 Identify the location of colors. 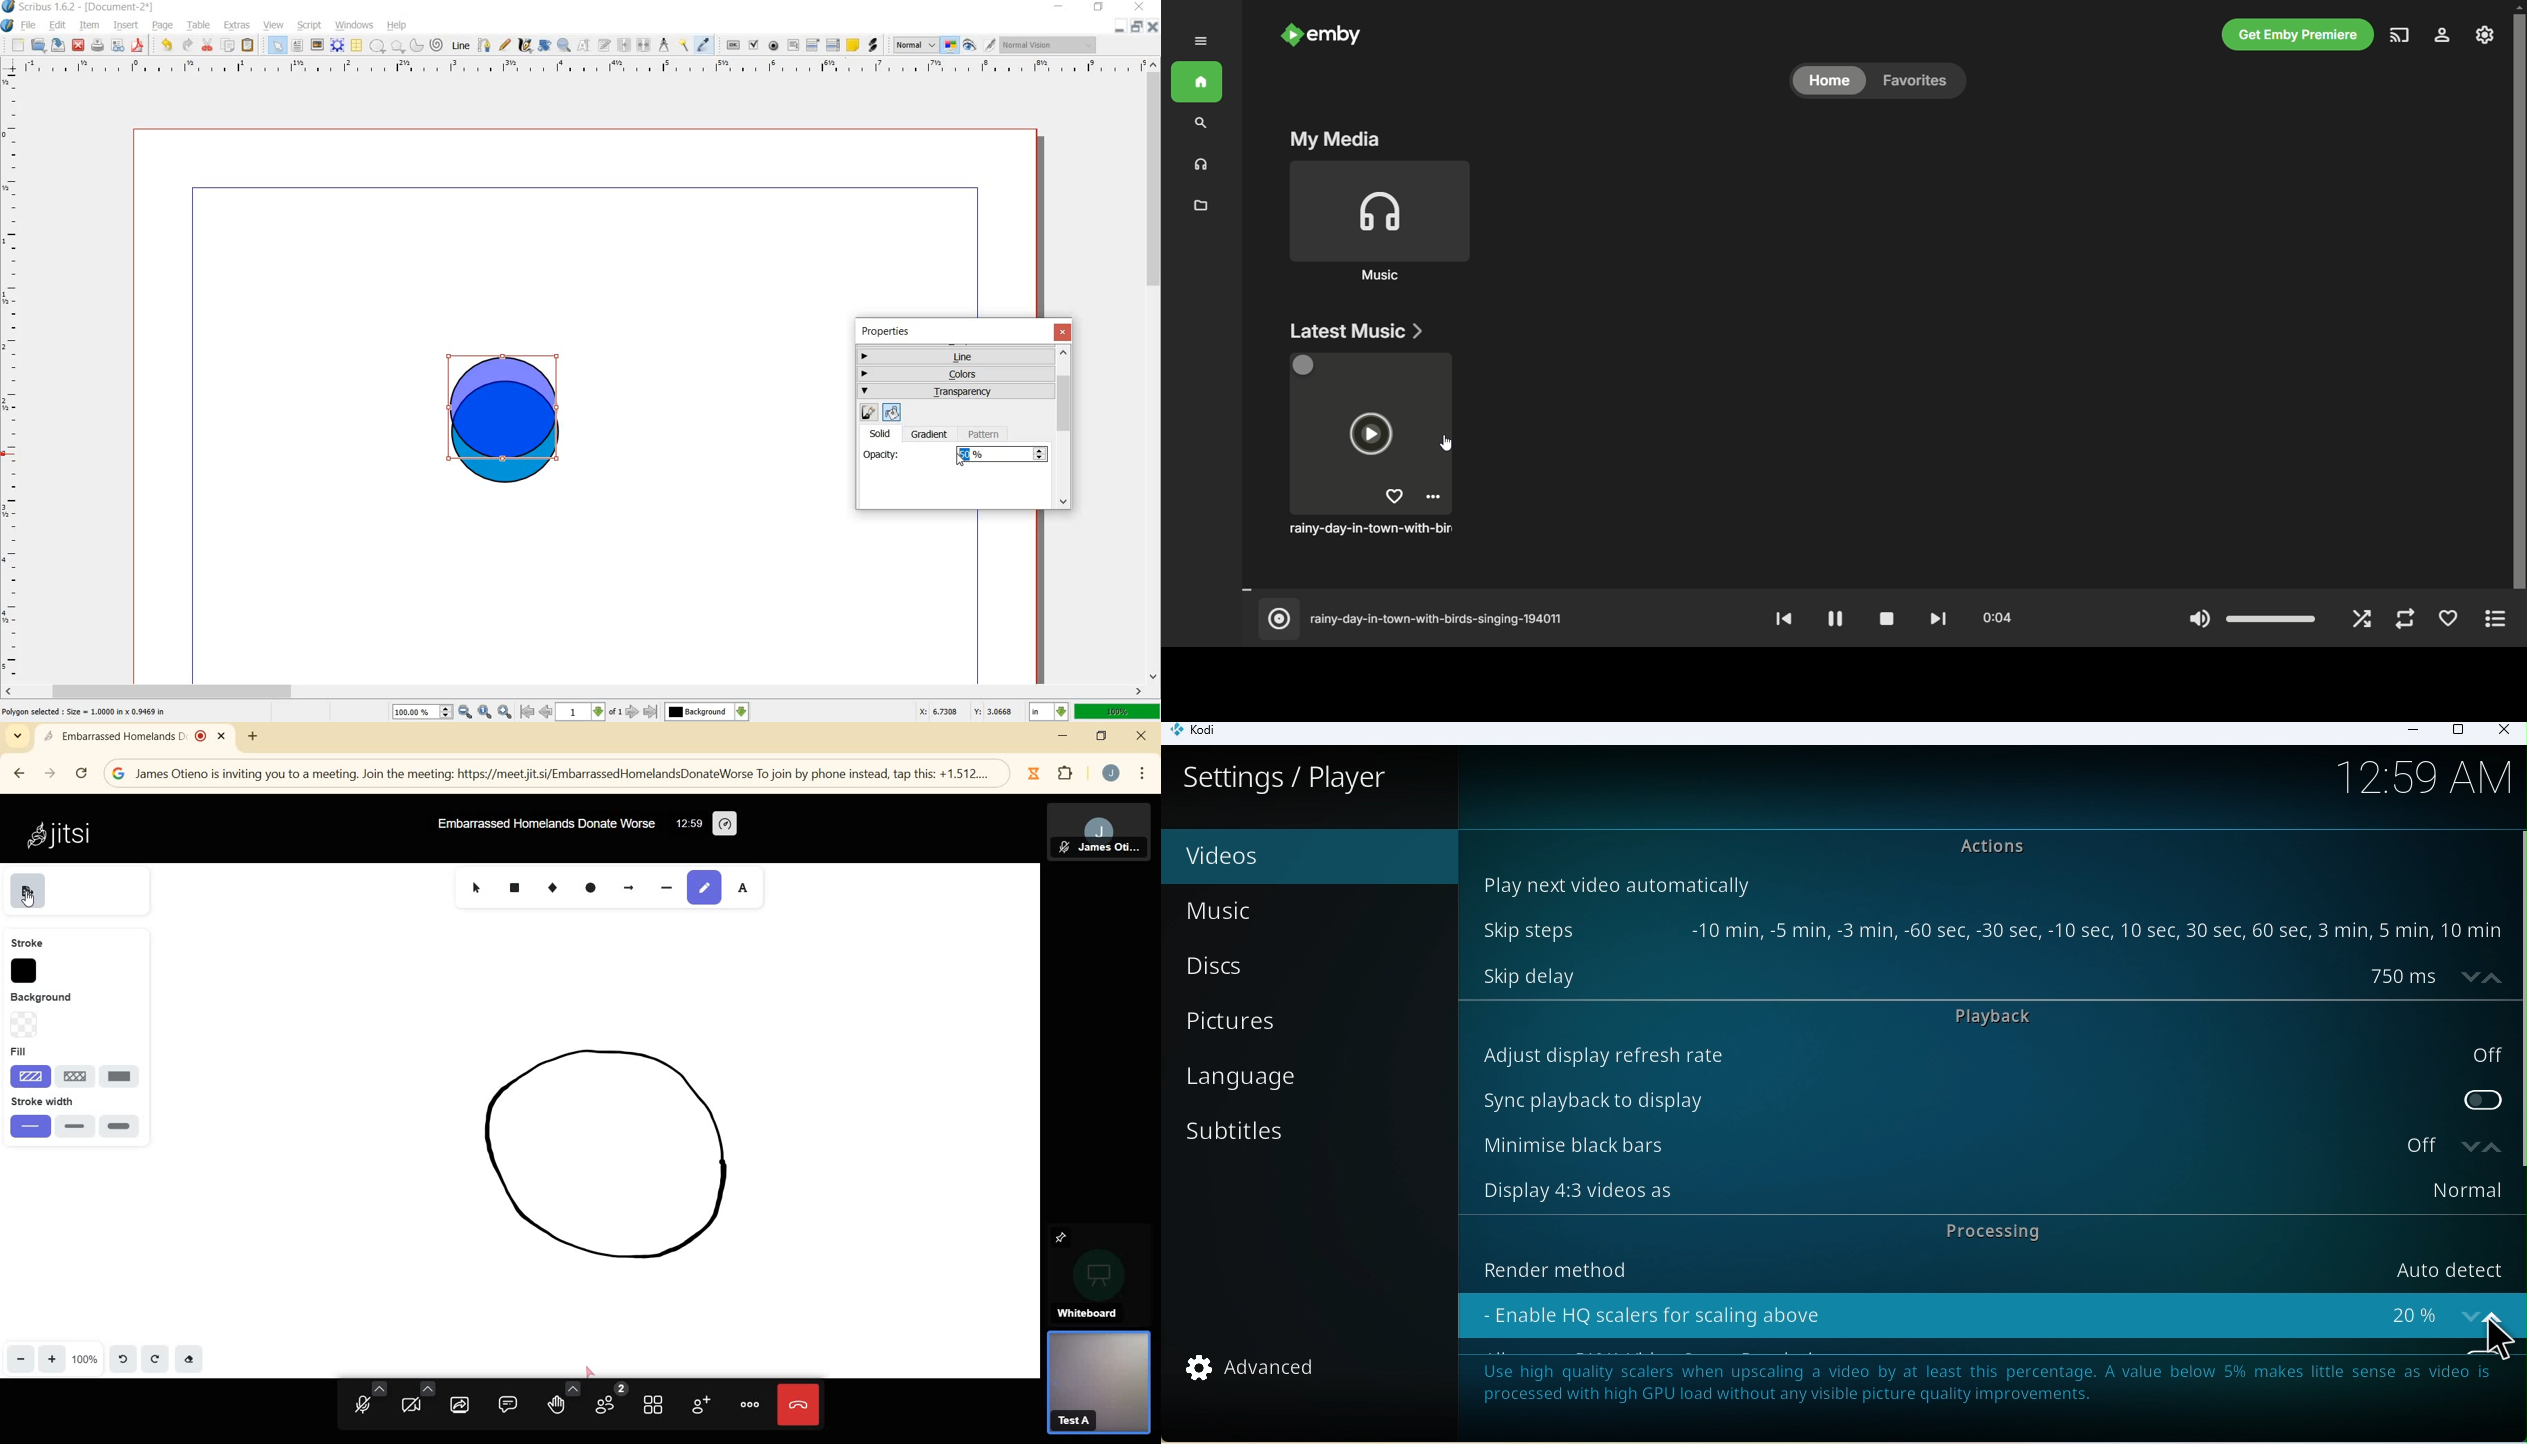
(957, 372).